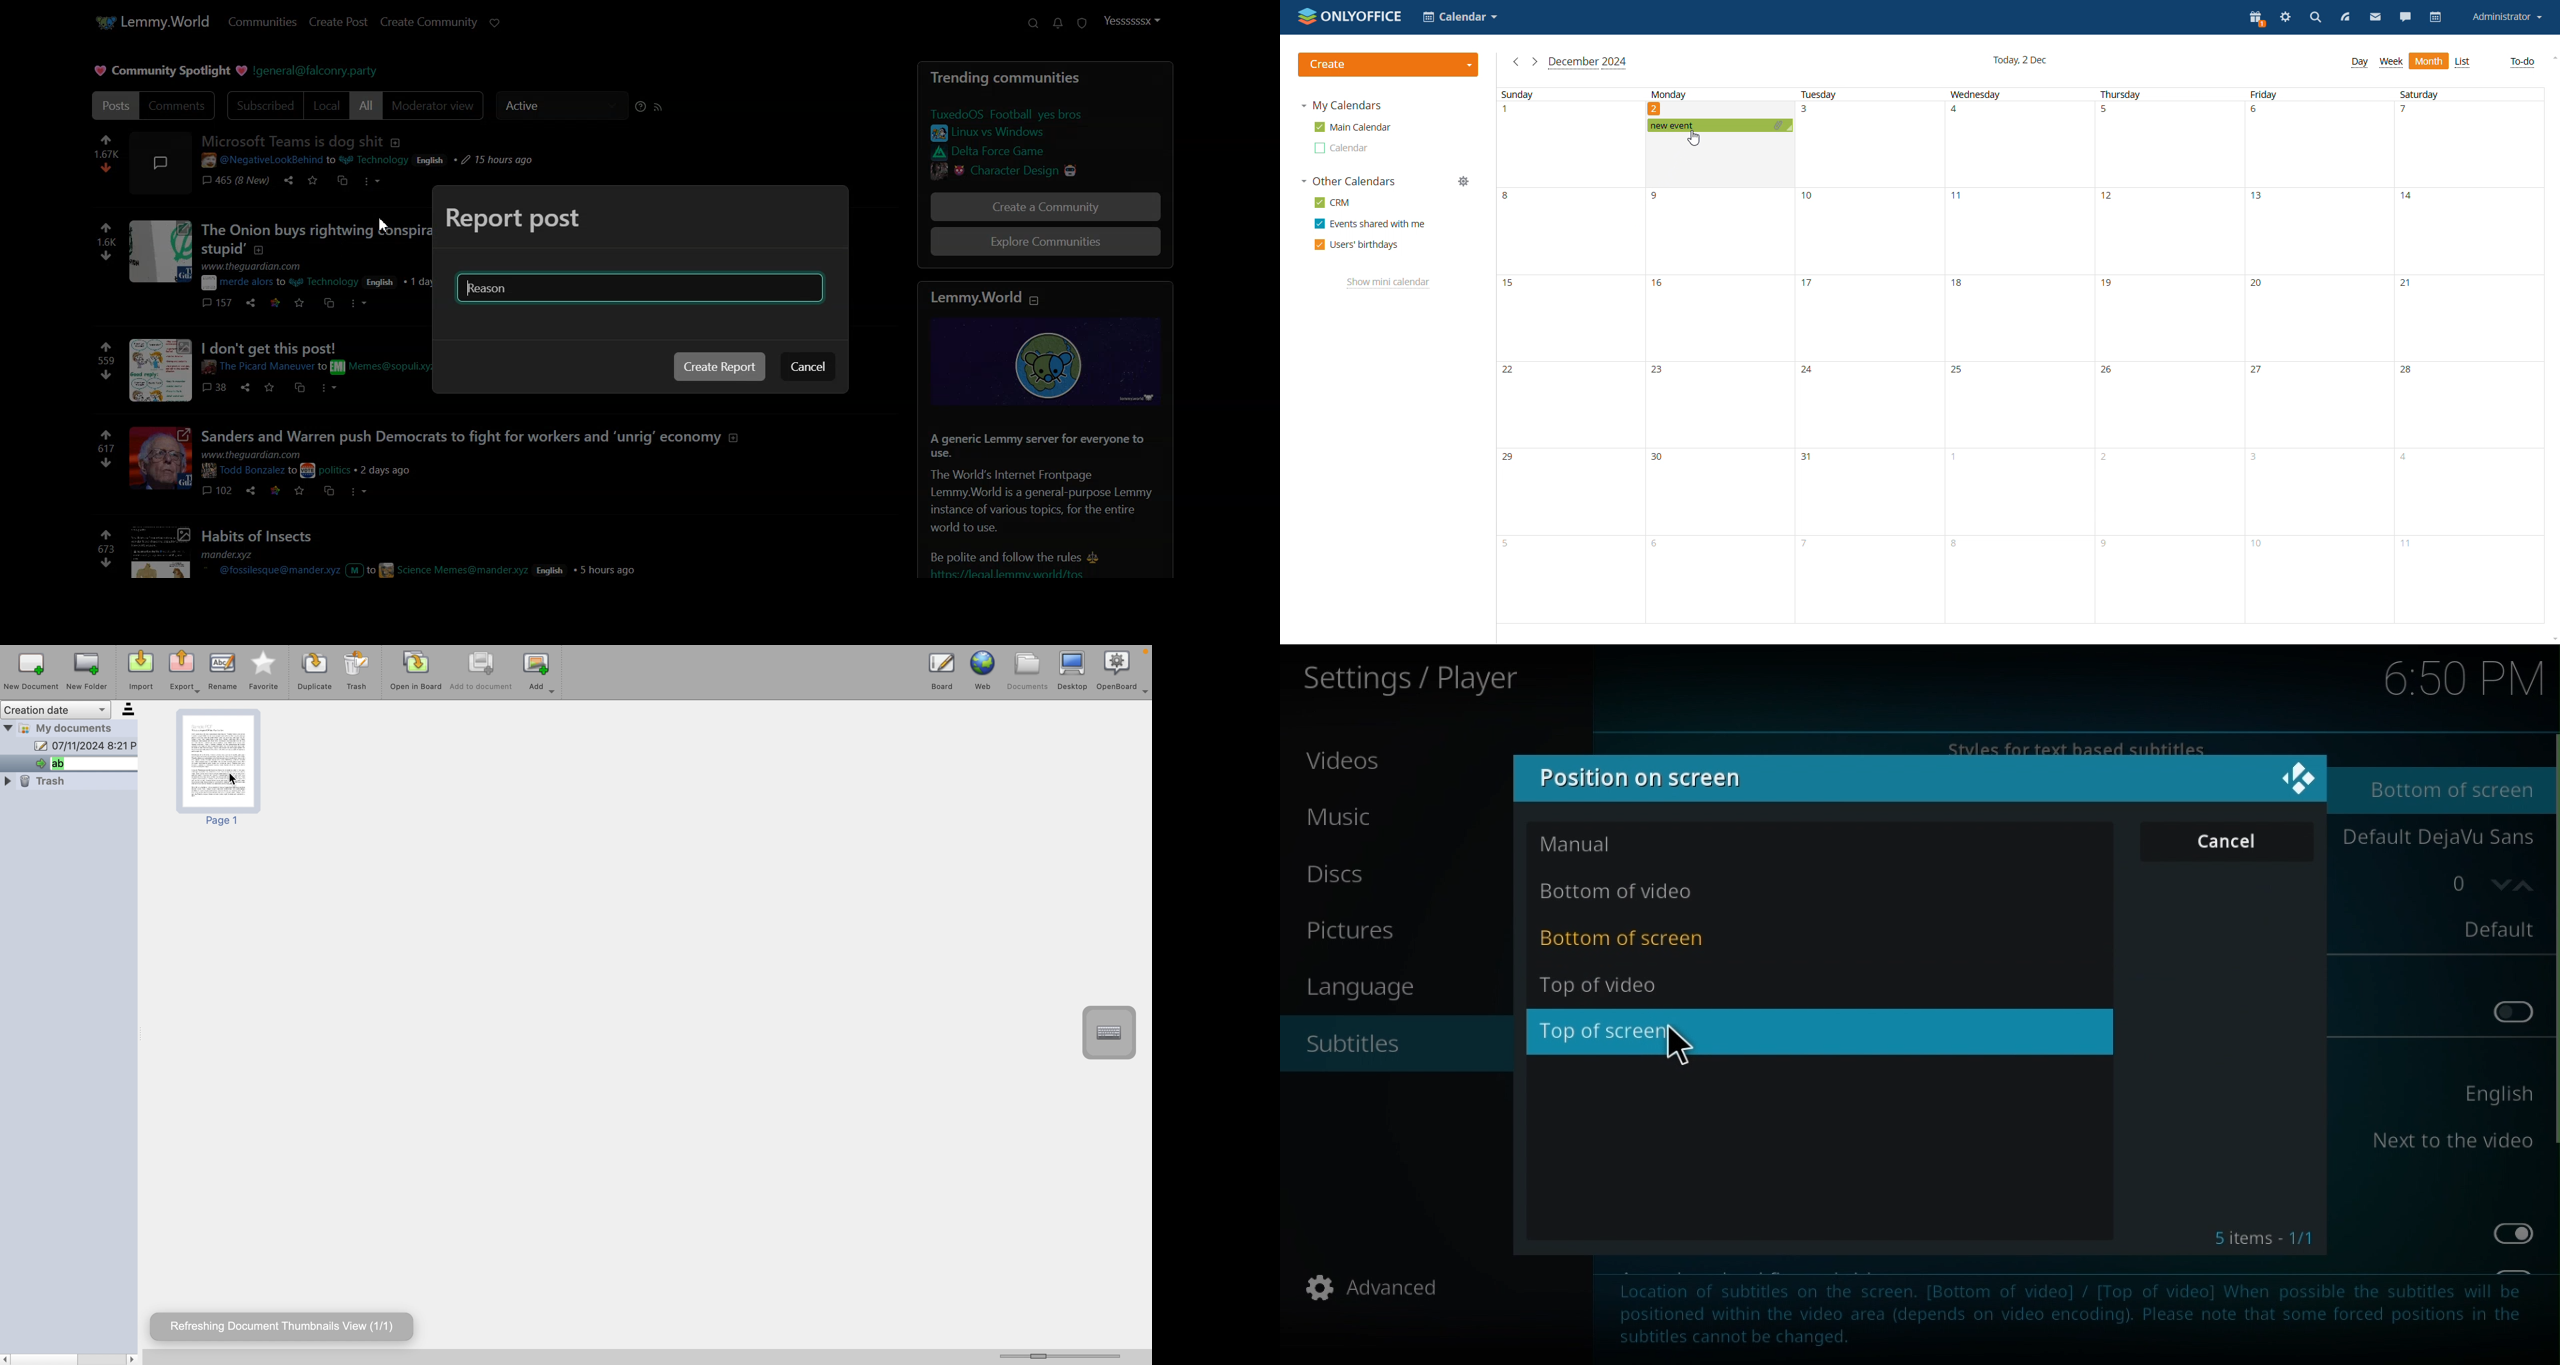 This screenshot has width=2576, height=1372. I want to click on 6, so click(2257, 113).